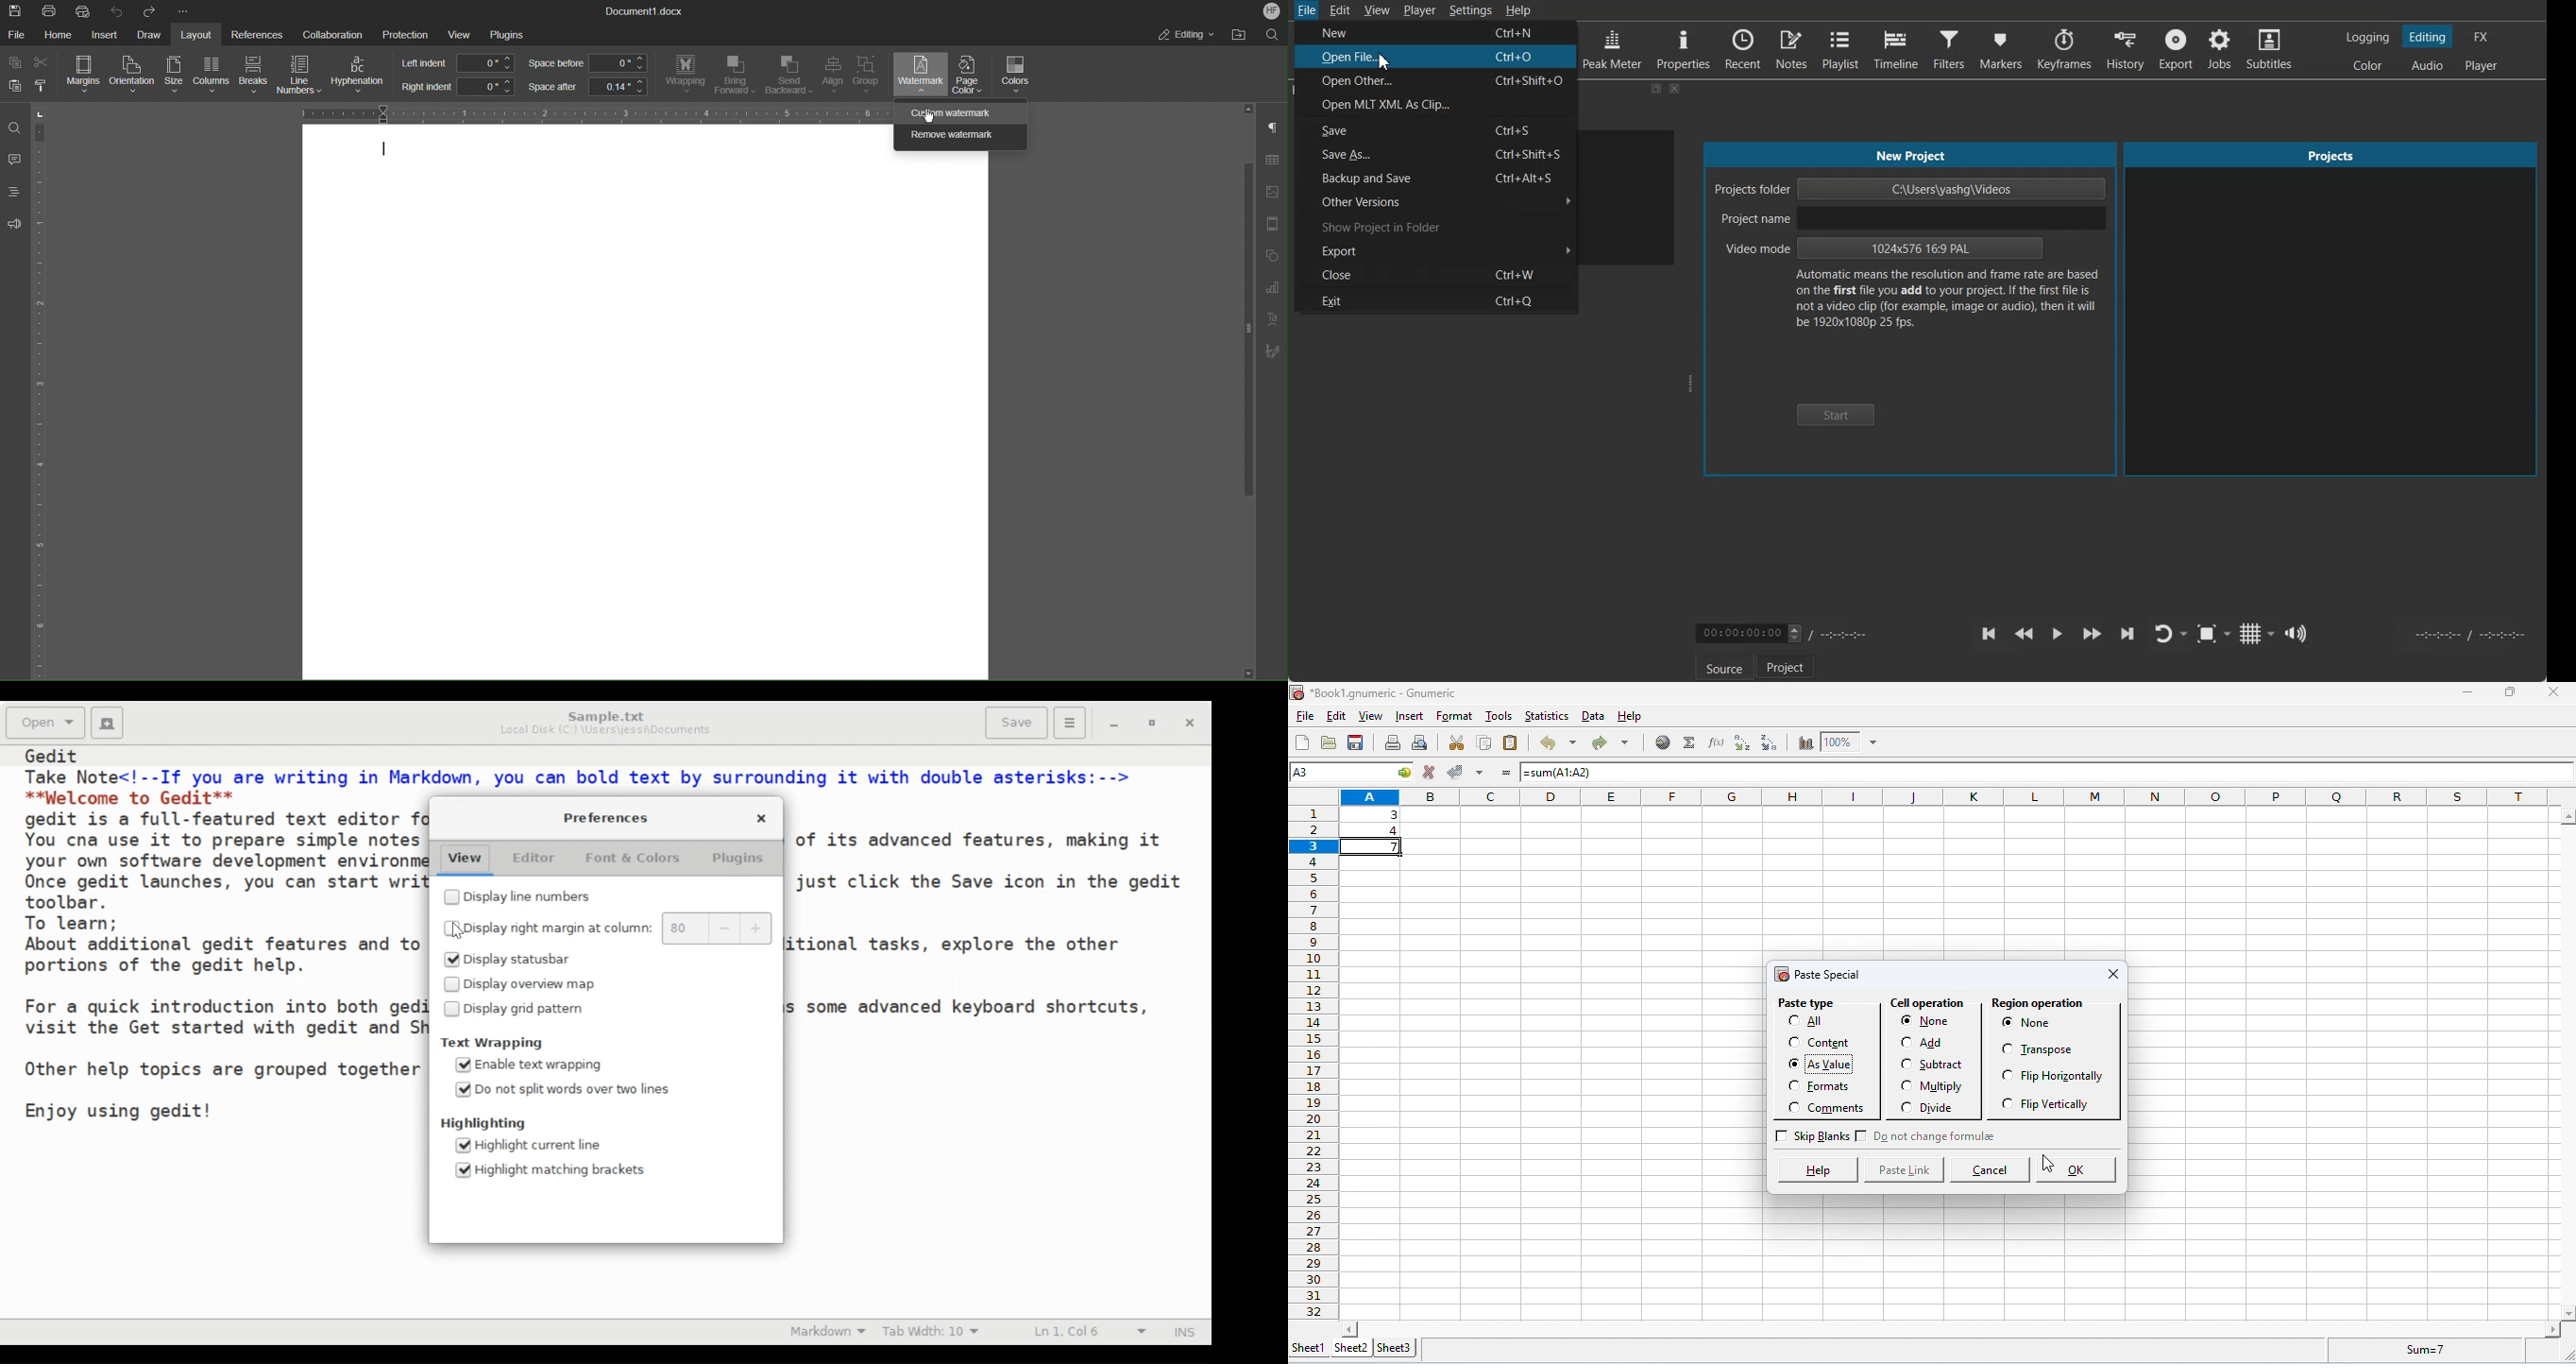 The image size is (2576, 1372). I want to click on Quick Print, so click(84, 11).